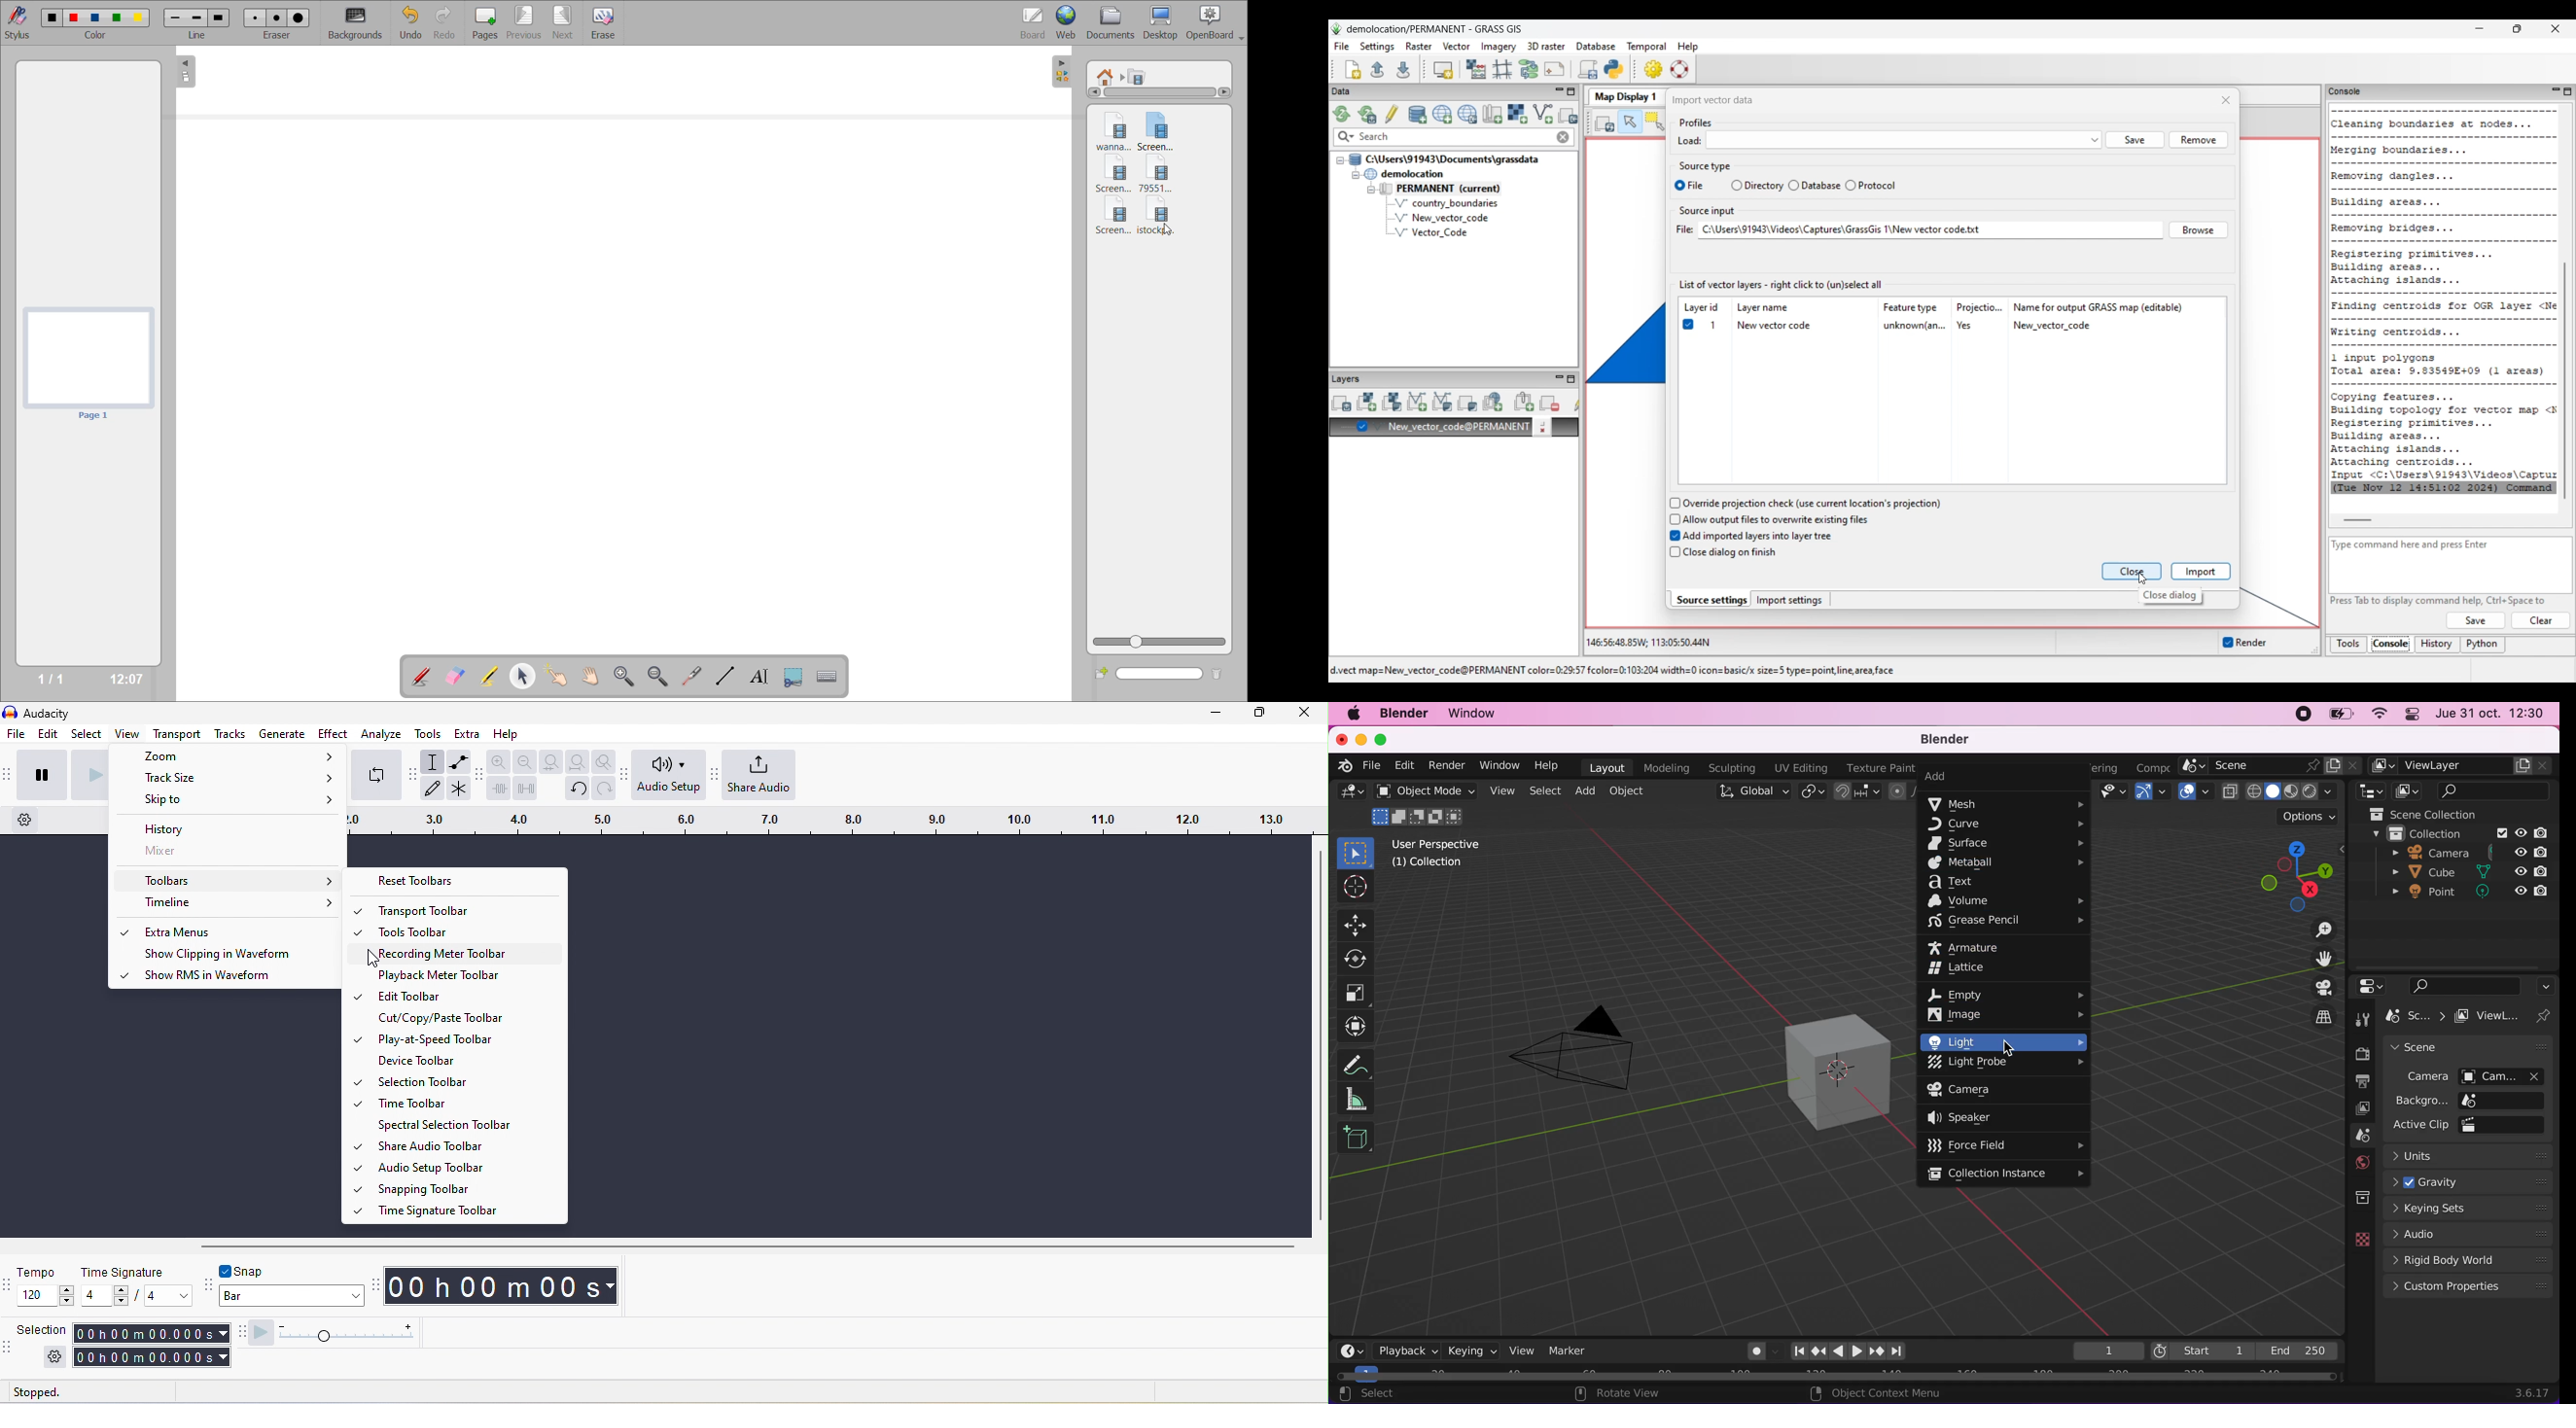  Describe the element at coordinates (2115, 794) in the screenshot. I see `view object types` at that location.